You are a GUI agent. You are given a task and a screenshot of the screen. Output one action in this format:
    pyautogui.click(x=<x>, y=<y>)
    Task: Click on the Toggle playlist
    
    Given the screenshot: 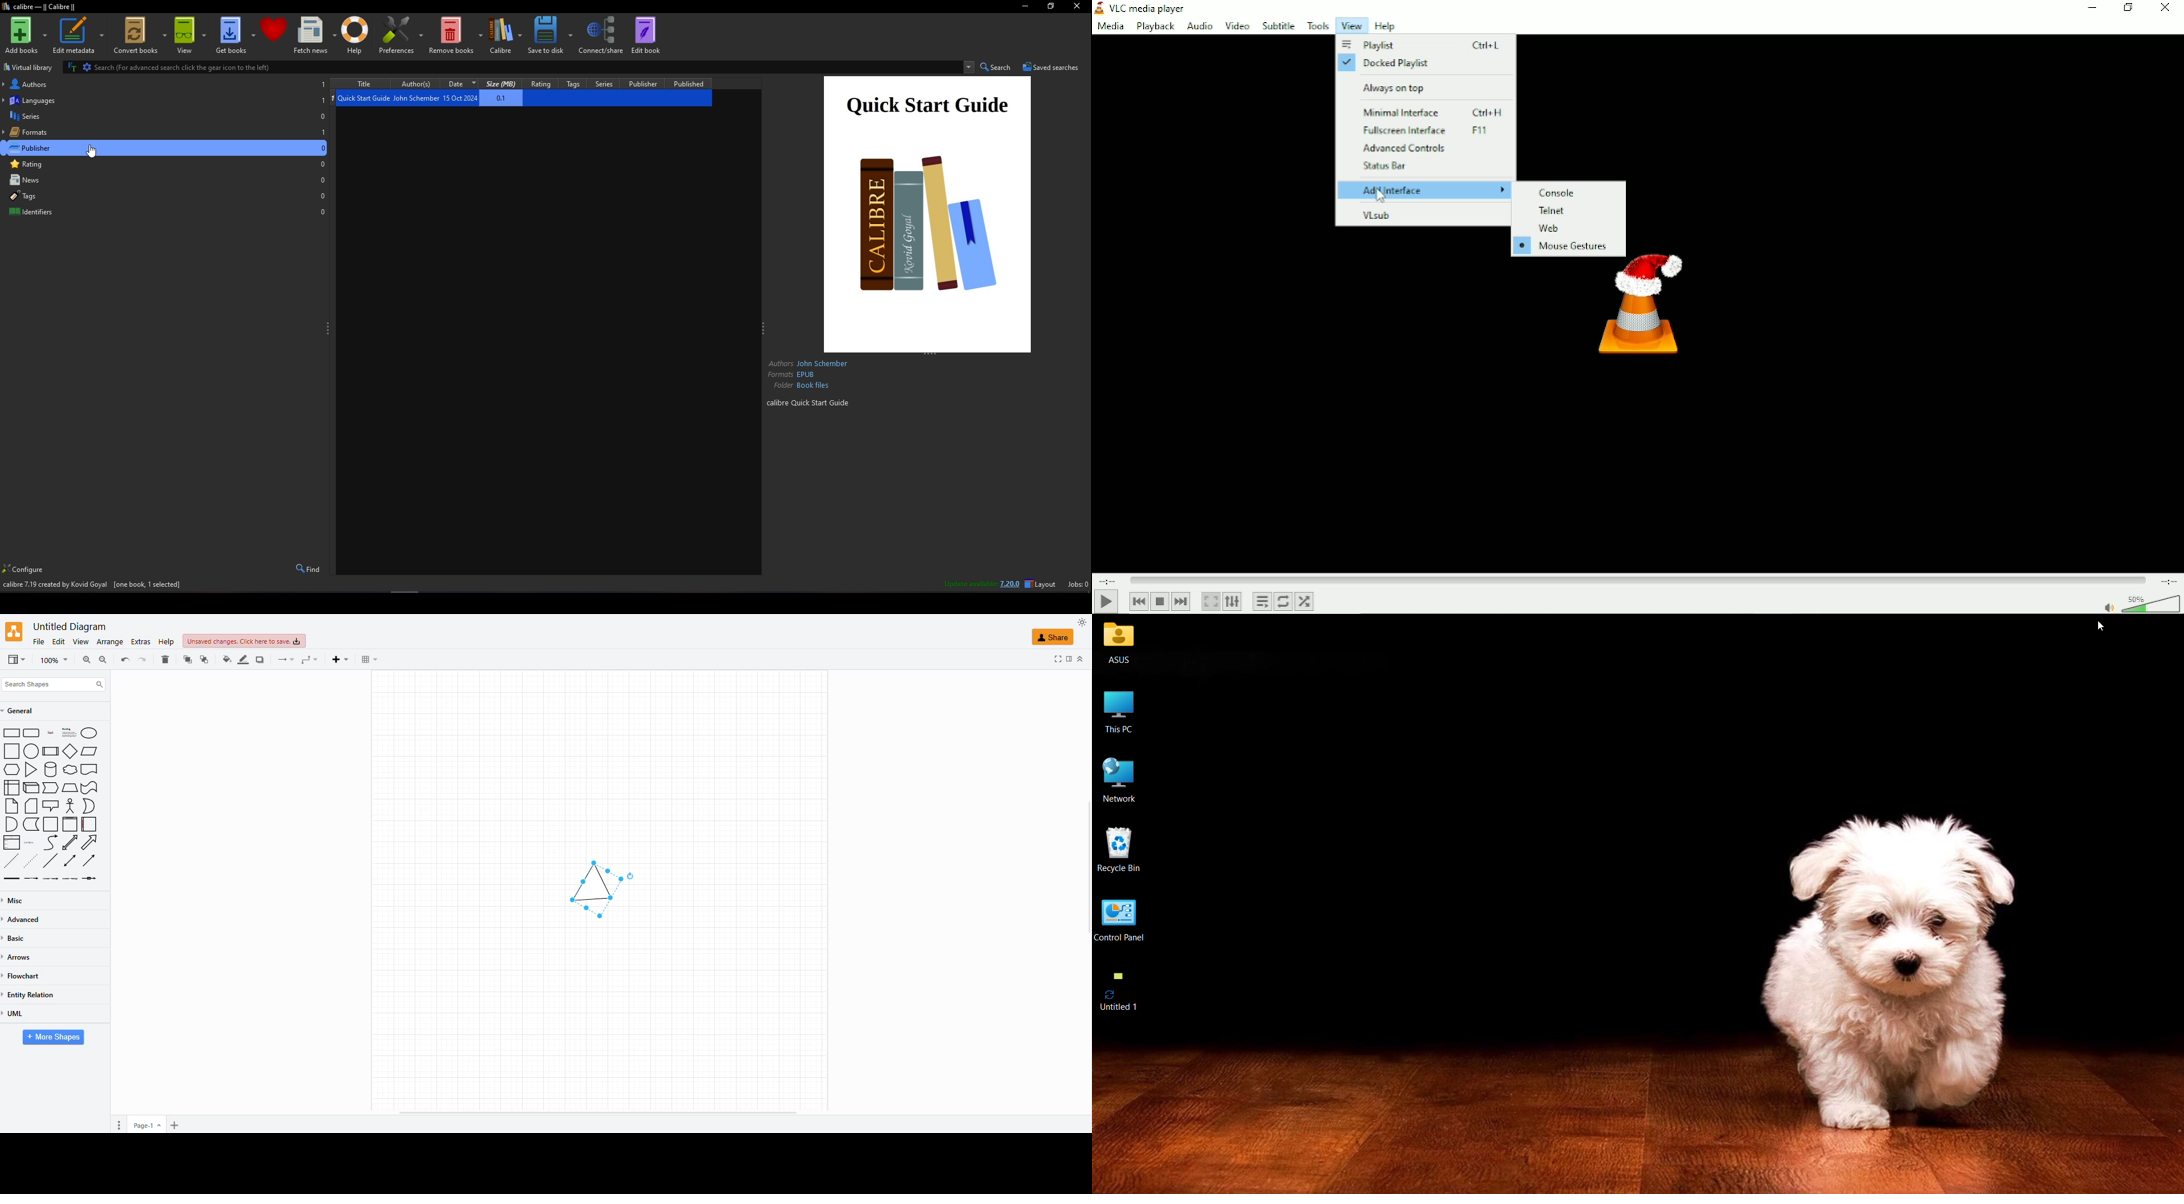 What is the action you would take?
    pyautogui.click(x=1262, y=602)
    